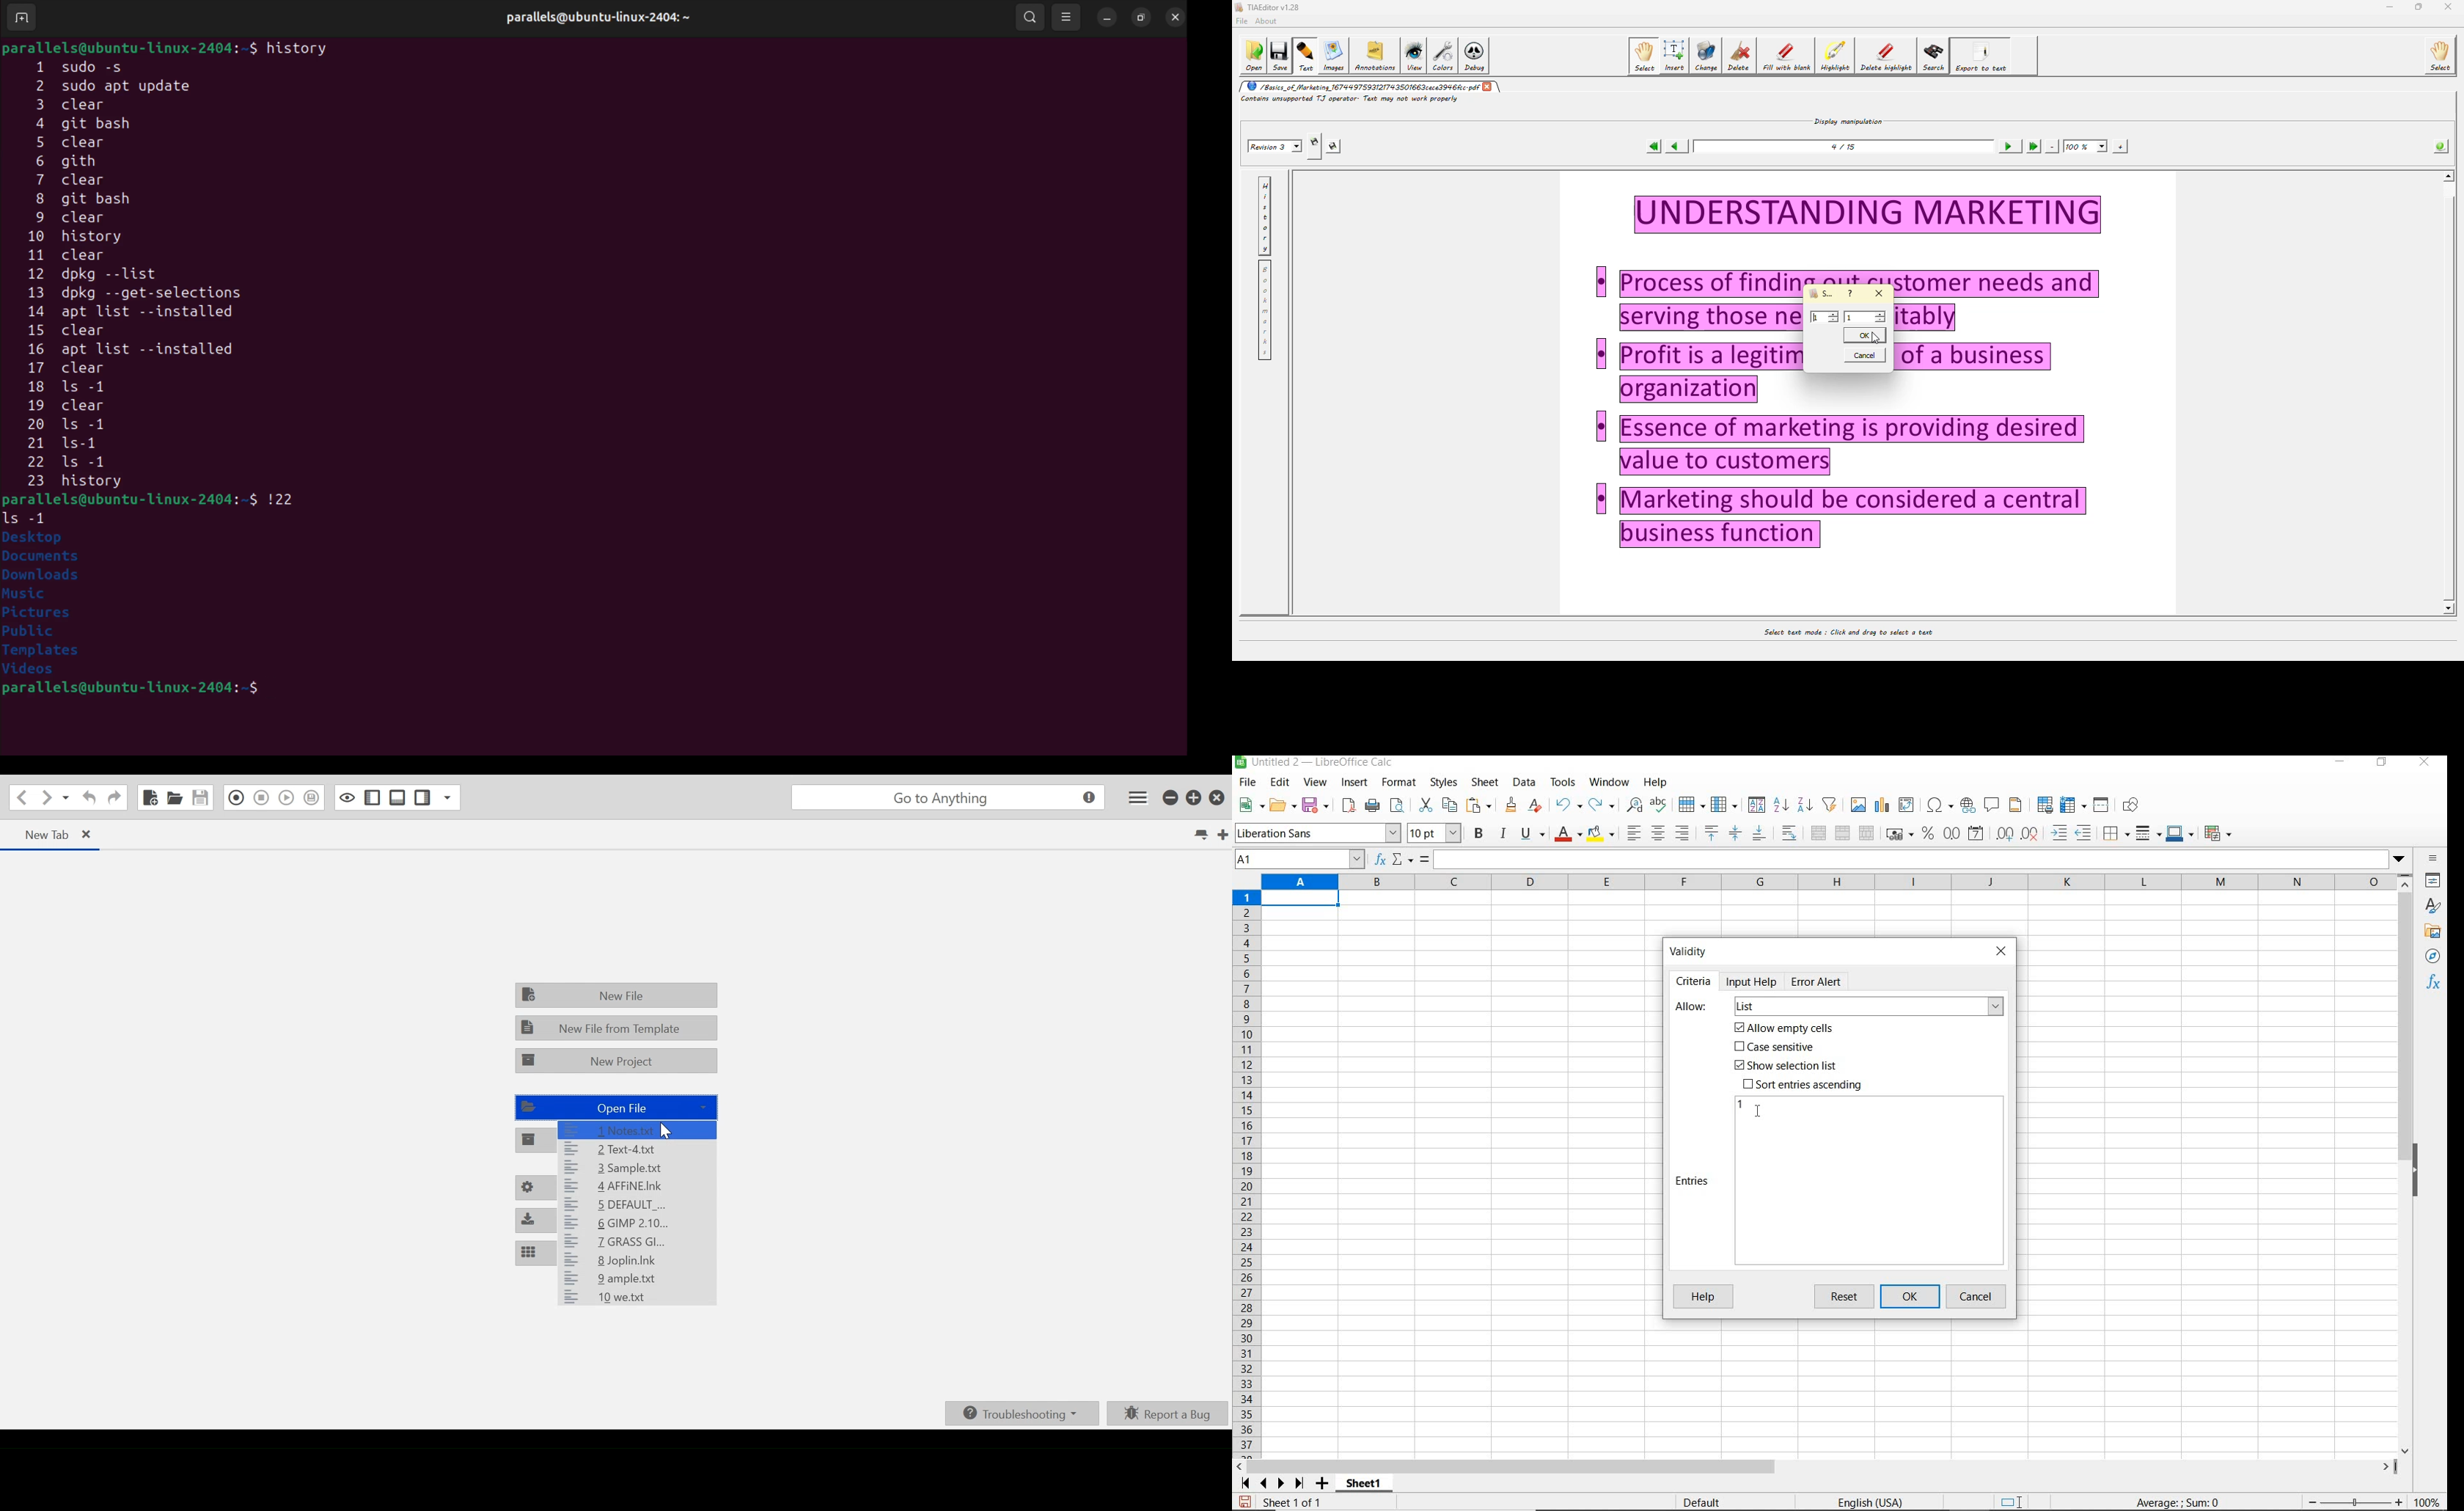  What do you see at coordinates (2407, 1164) in the screenshot?
I see `scrollbar` at bounding box center [2407, 1164].